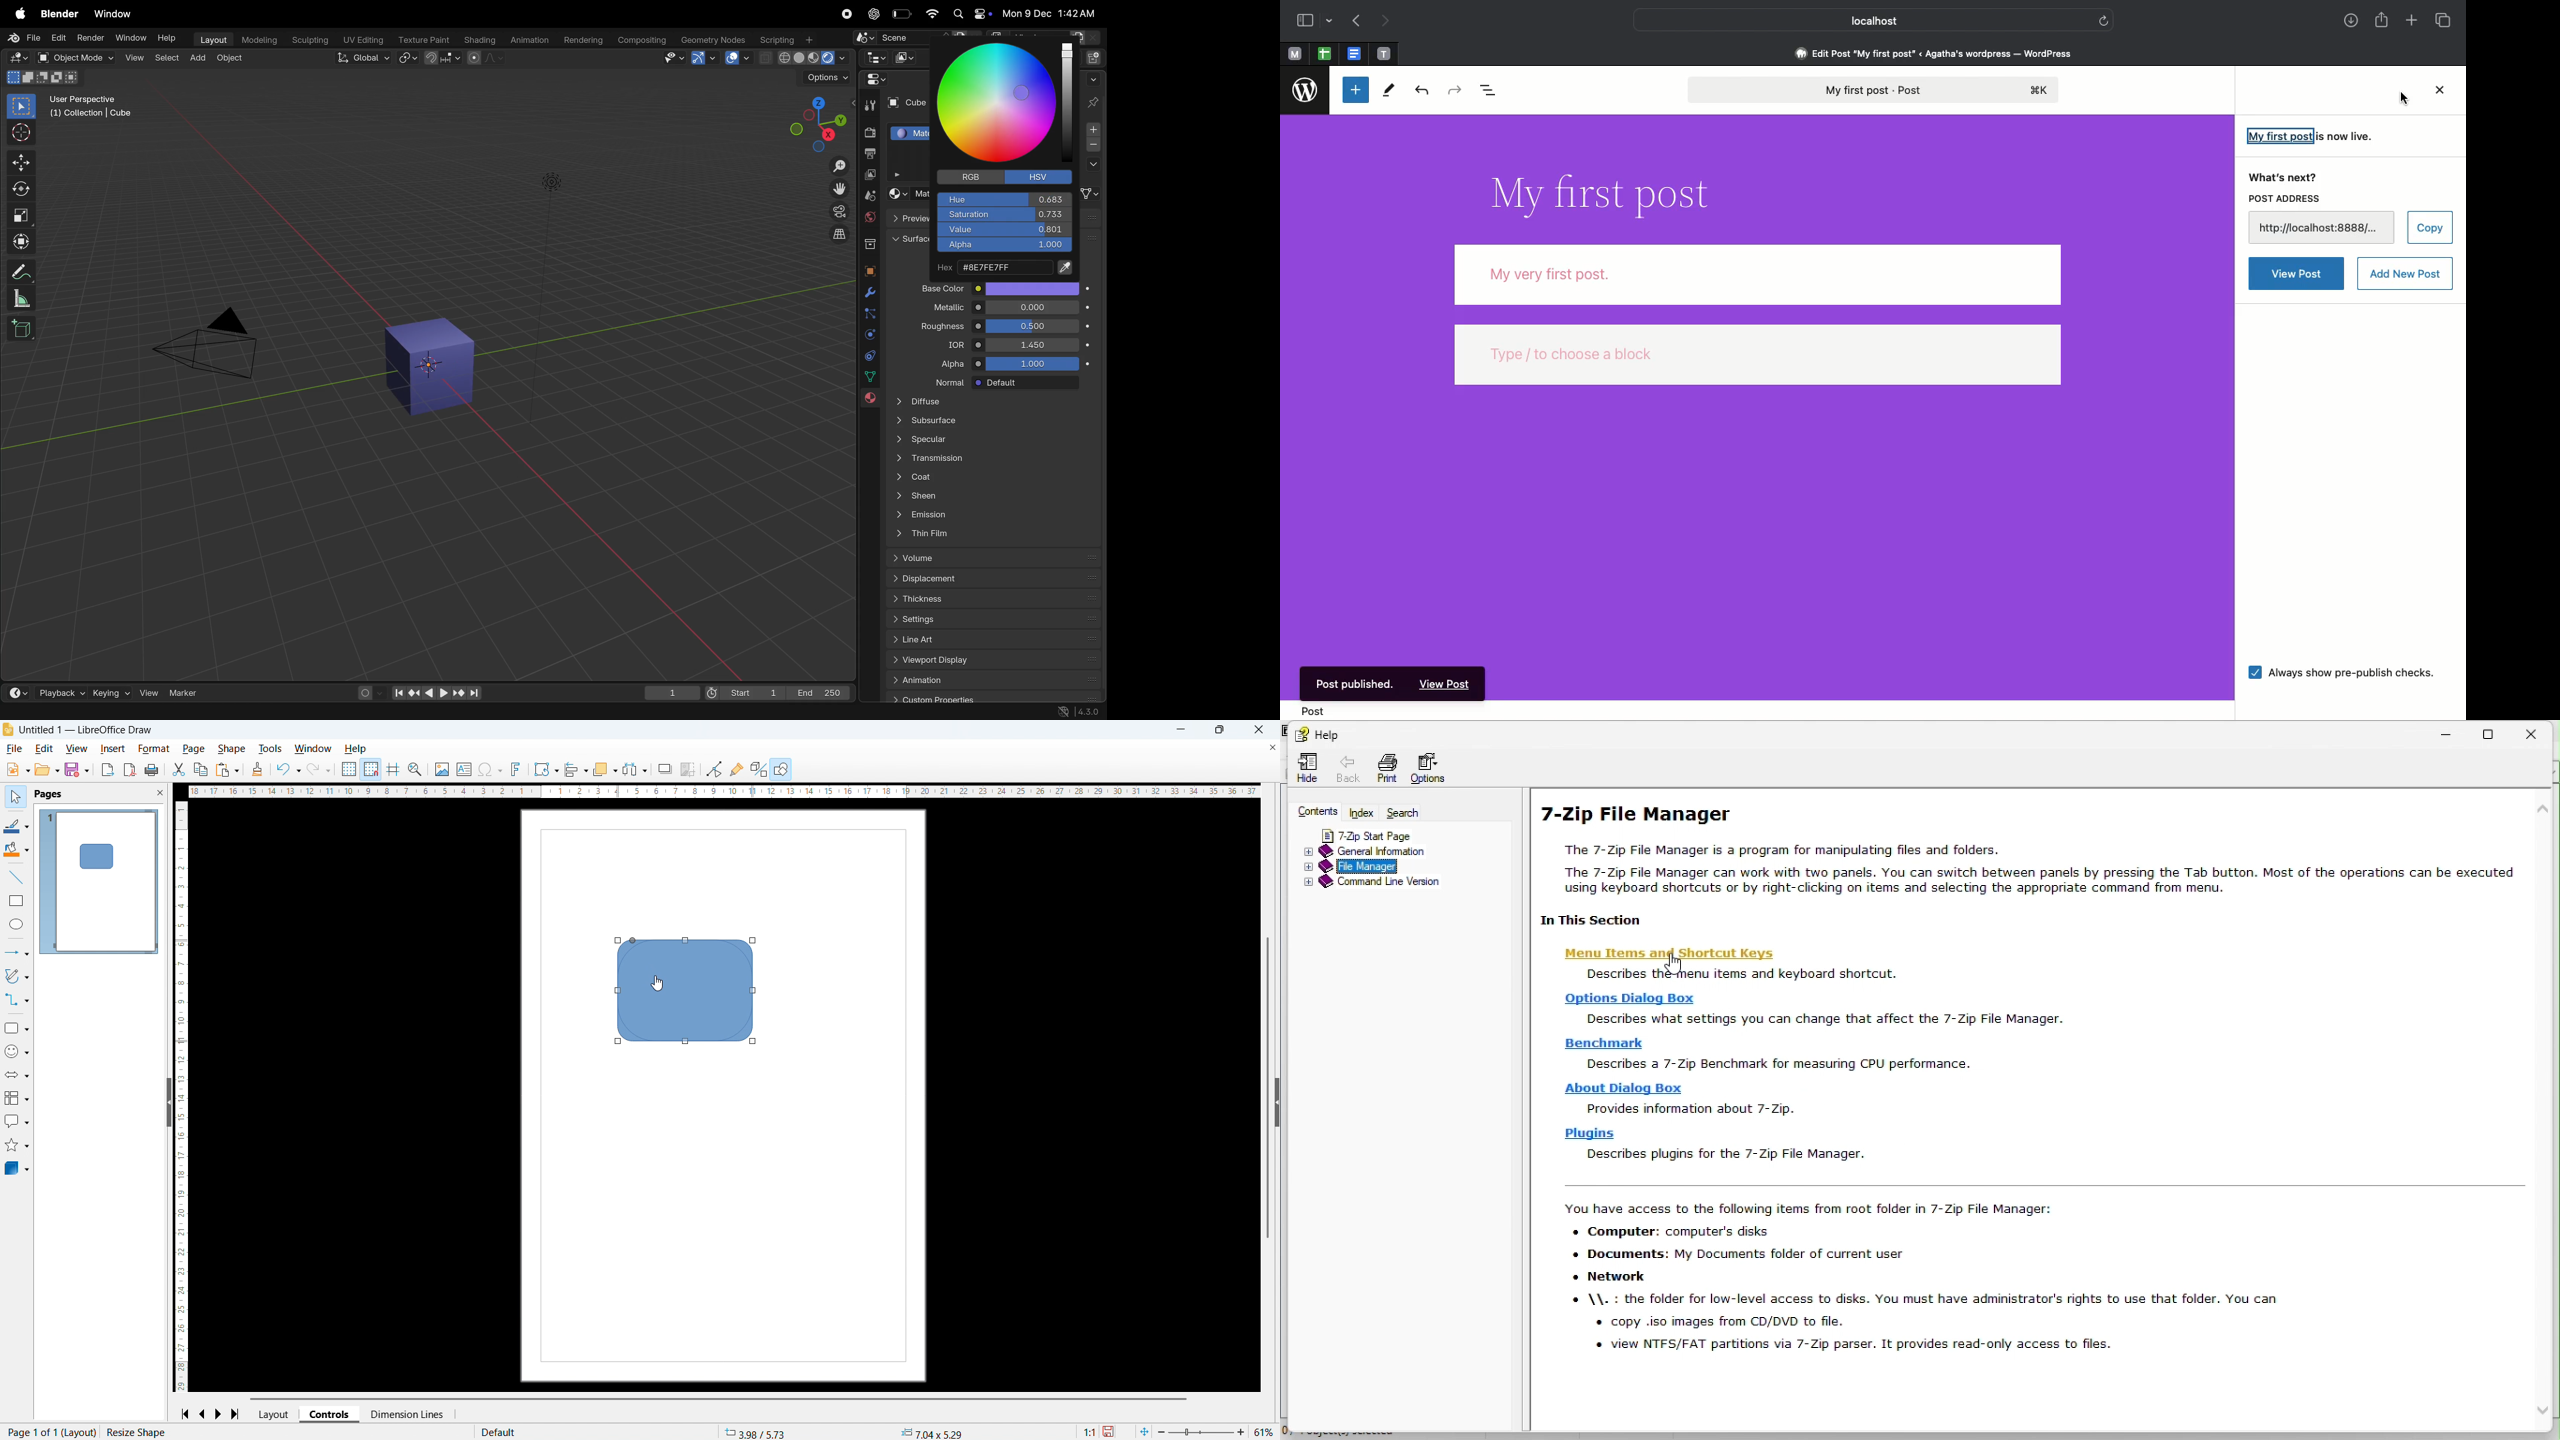 The height and width of the screenshot is (1456, 2576). What do you see at coordinates (8, 730) in the screenshot?
I see `Logo ` at bounding box center [8, 730].